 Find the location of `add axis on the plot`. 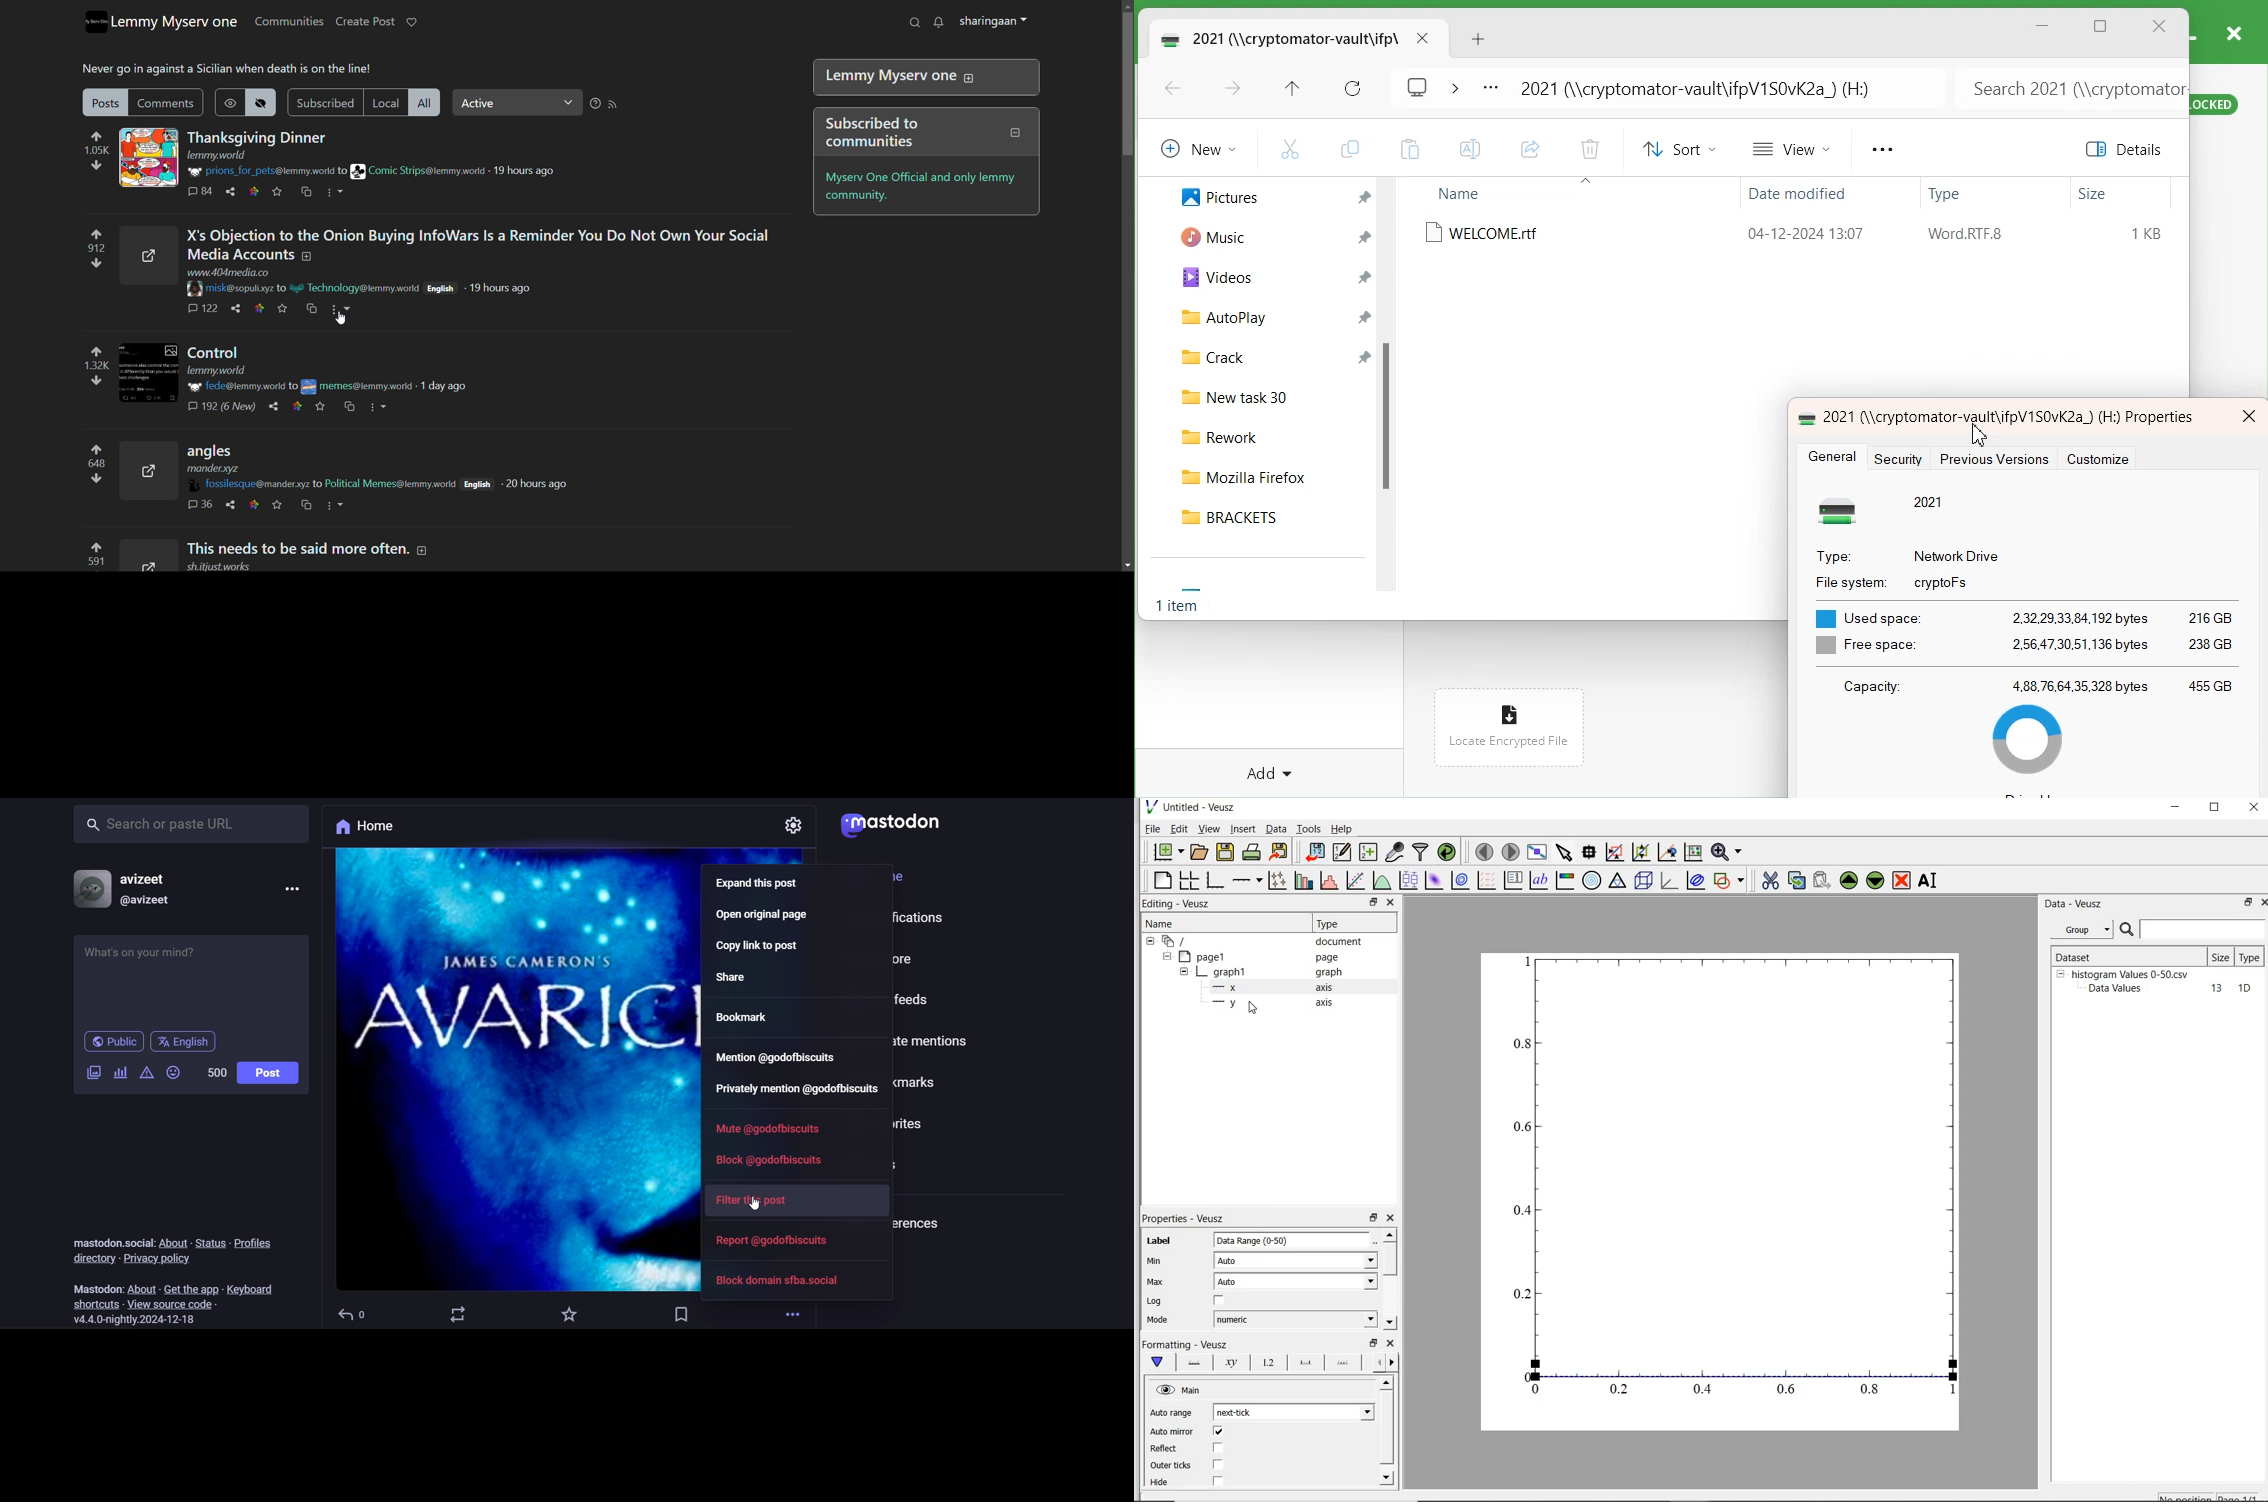

add axis on the plot is located at coordinates (1247, 879).